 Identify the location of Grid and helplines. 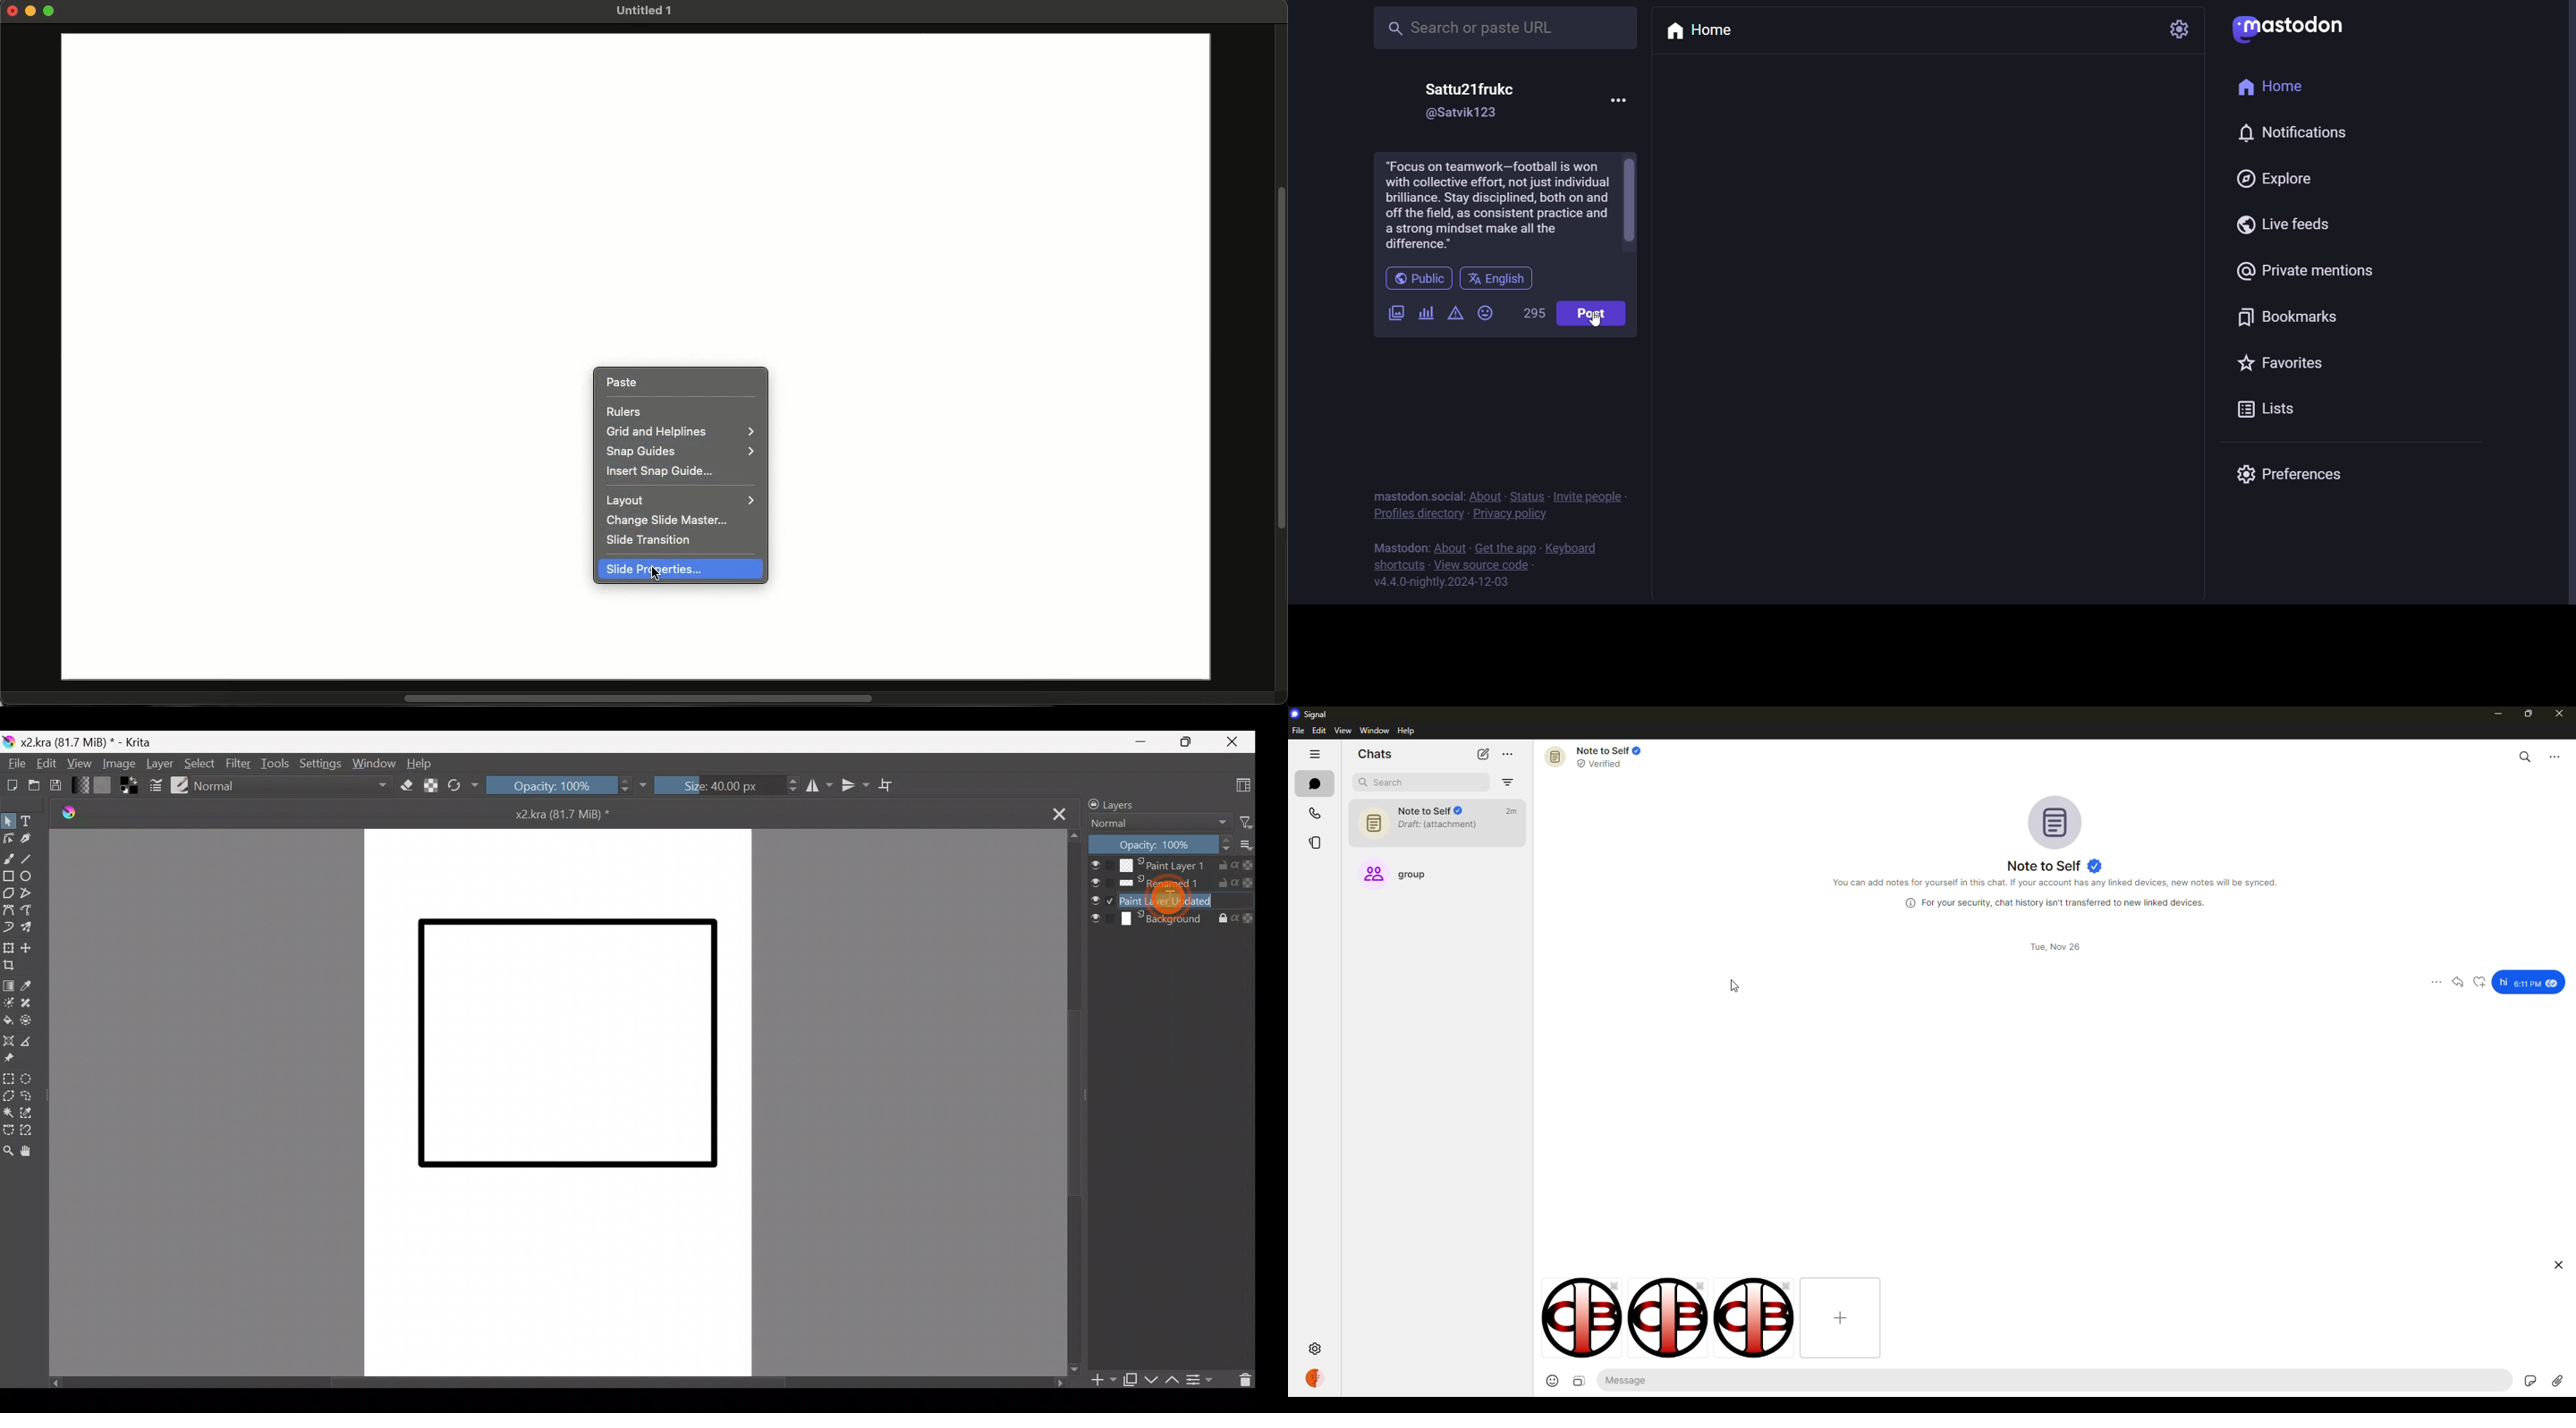
(682, 432).